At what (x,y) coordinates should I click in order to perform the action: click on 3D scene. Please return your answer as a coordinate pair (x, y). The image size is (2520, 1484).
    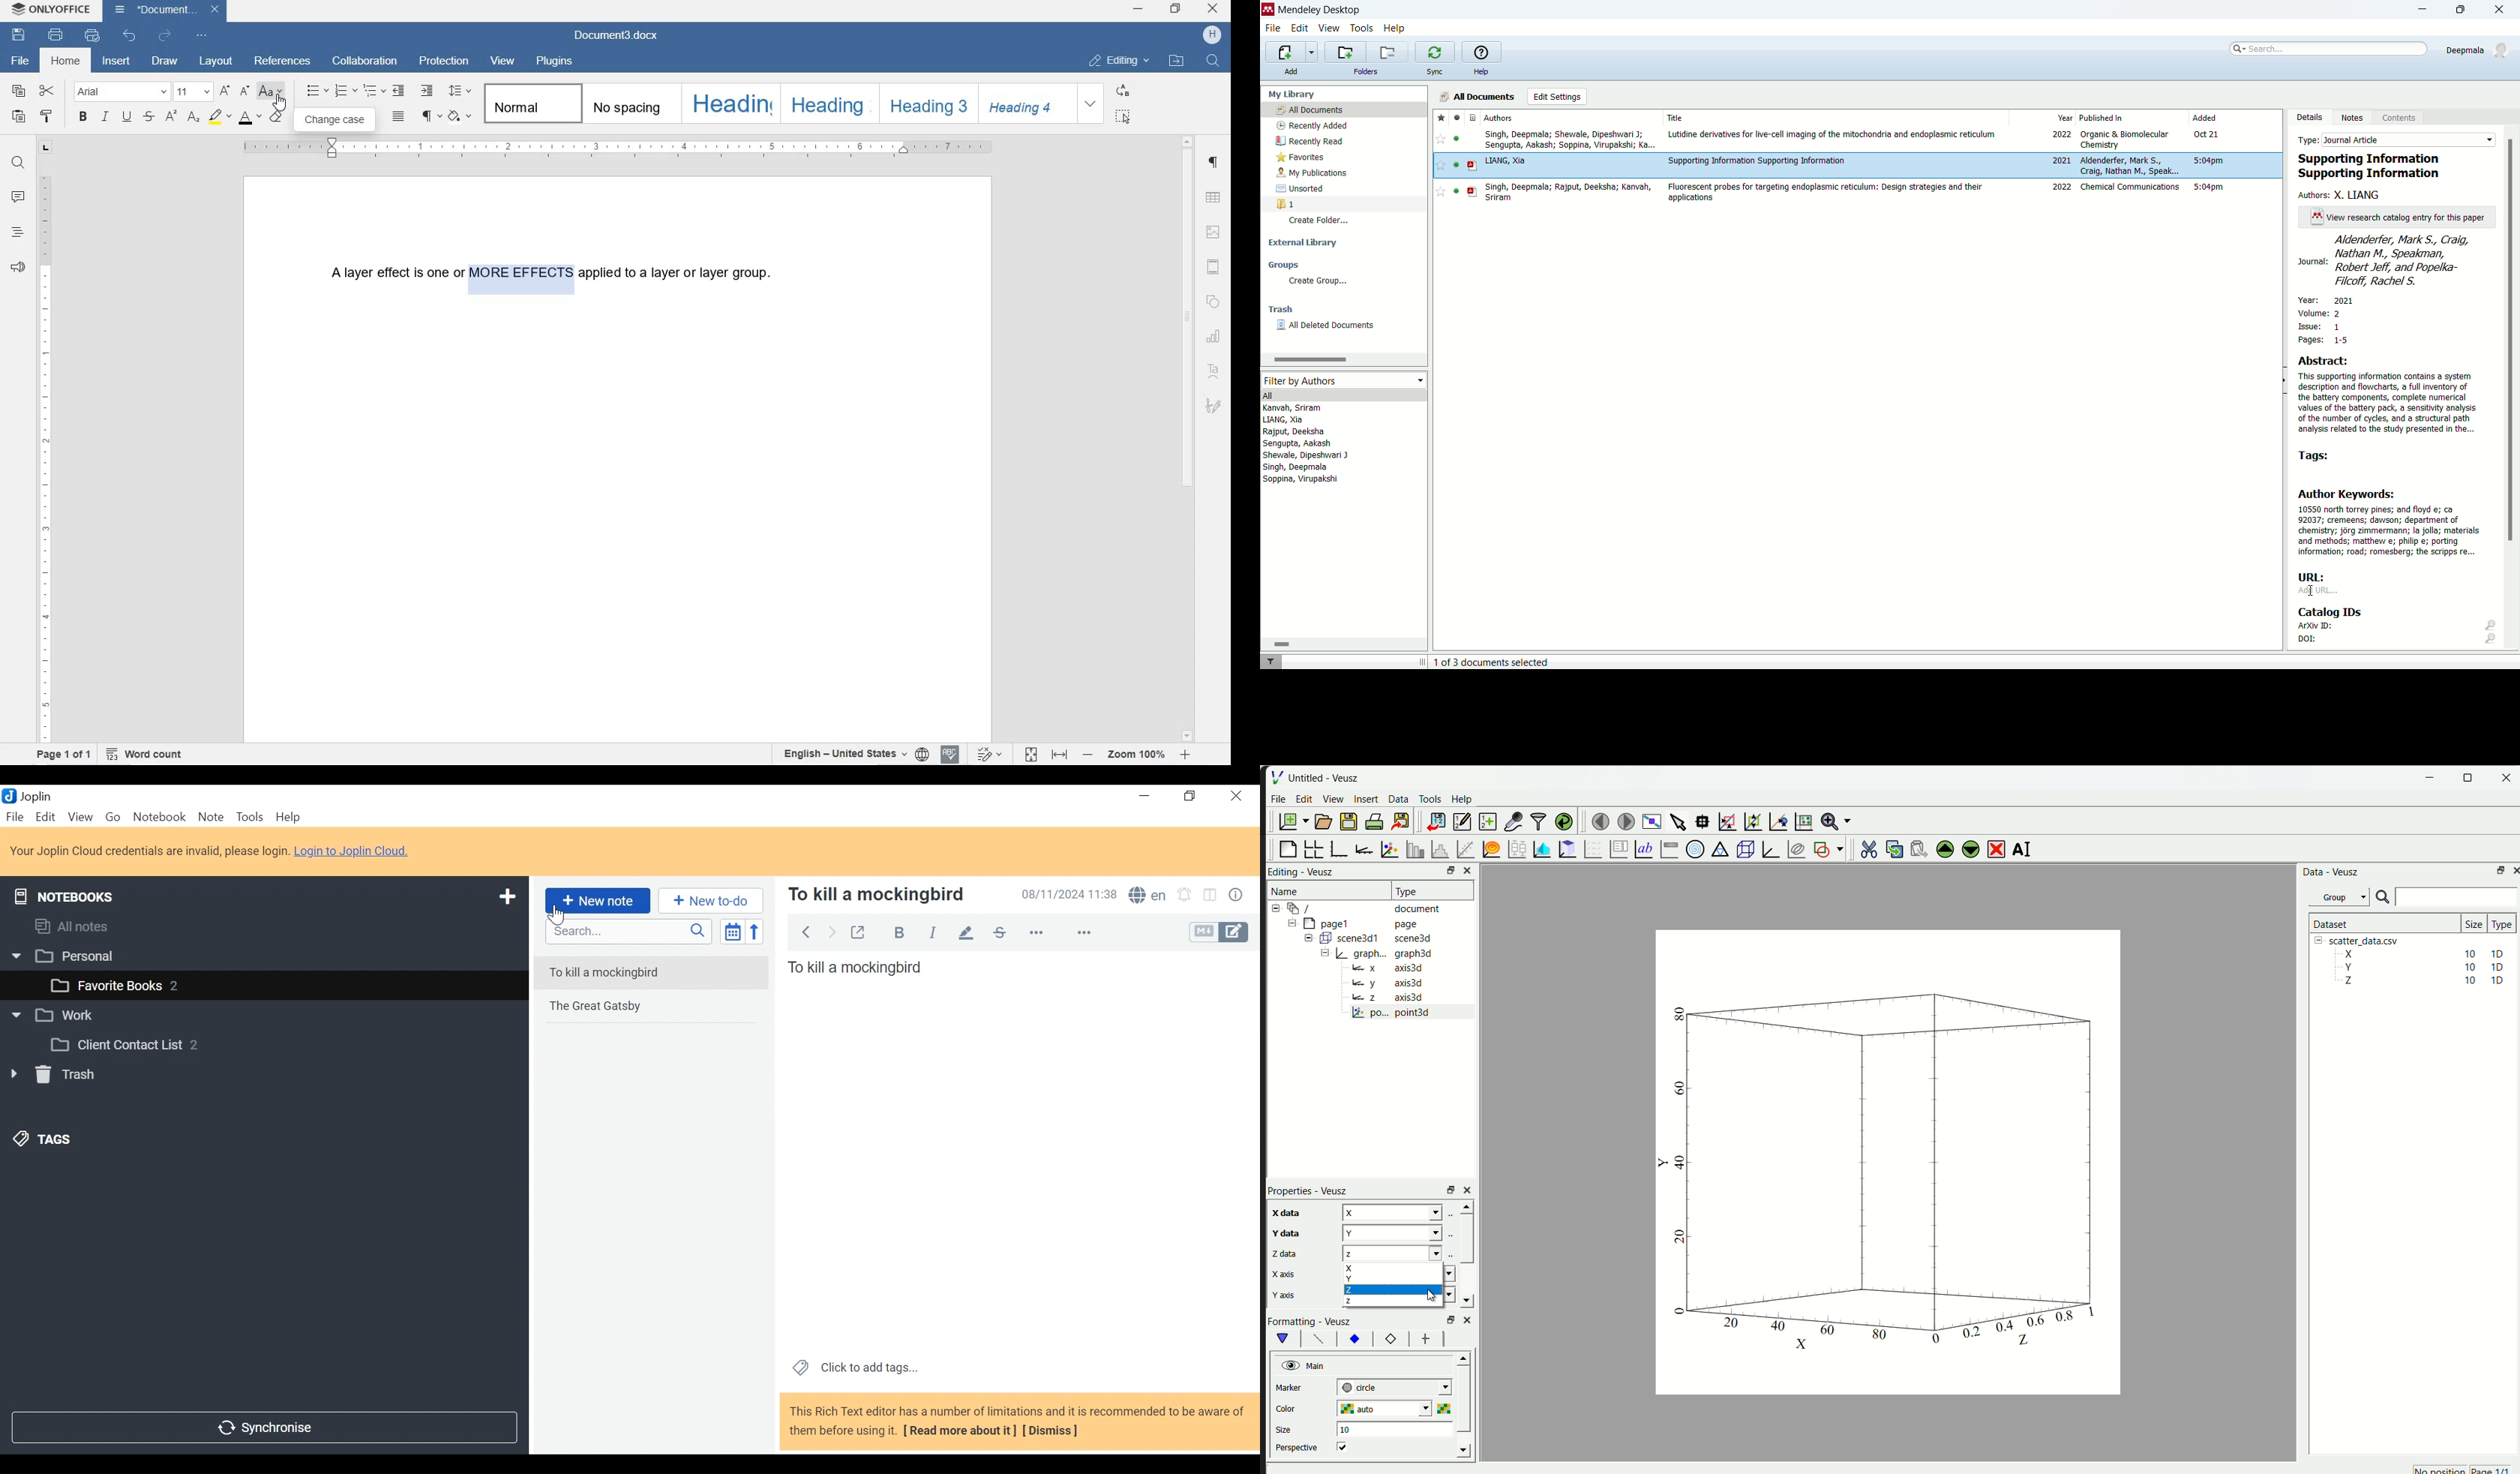
    Looking at the image, I should click on (1744, 848).